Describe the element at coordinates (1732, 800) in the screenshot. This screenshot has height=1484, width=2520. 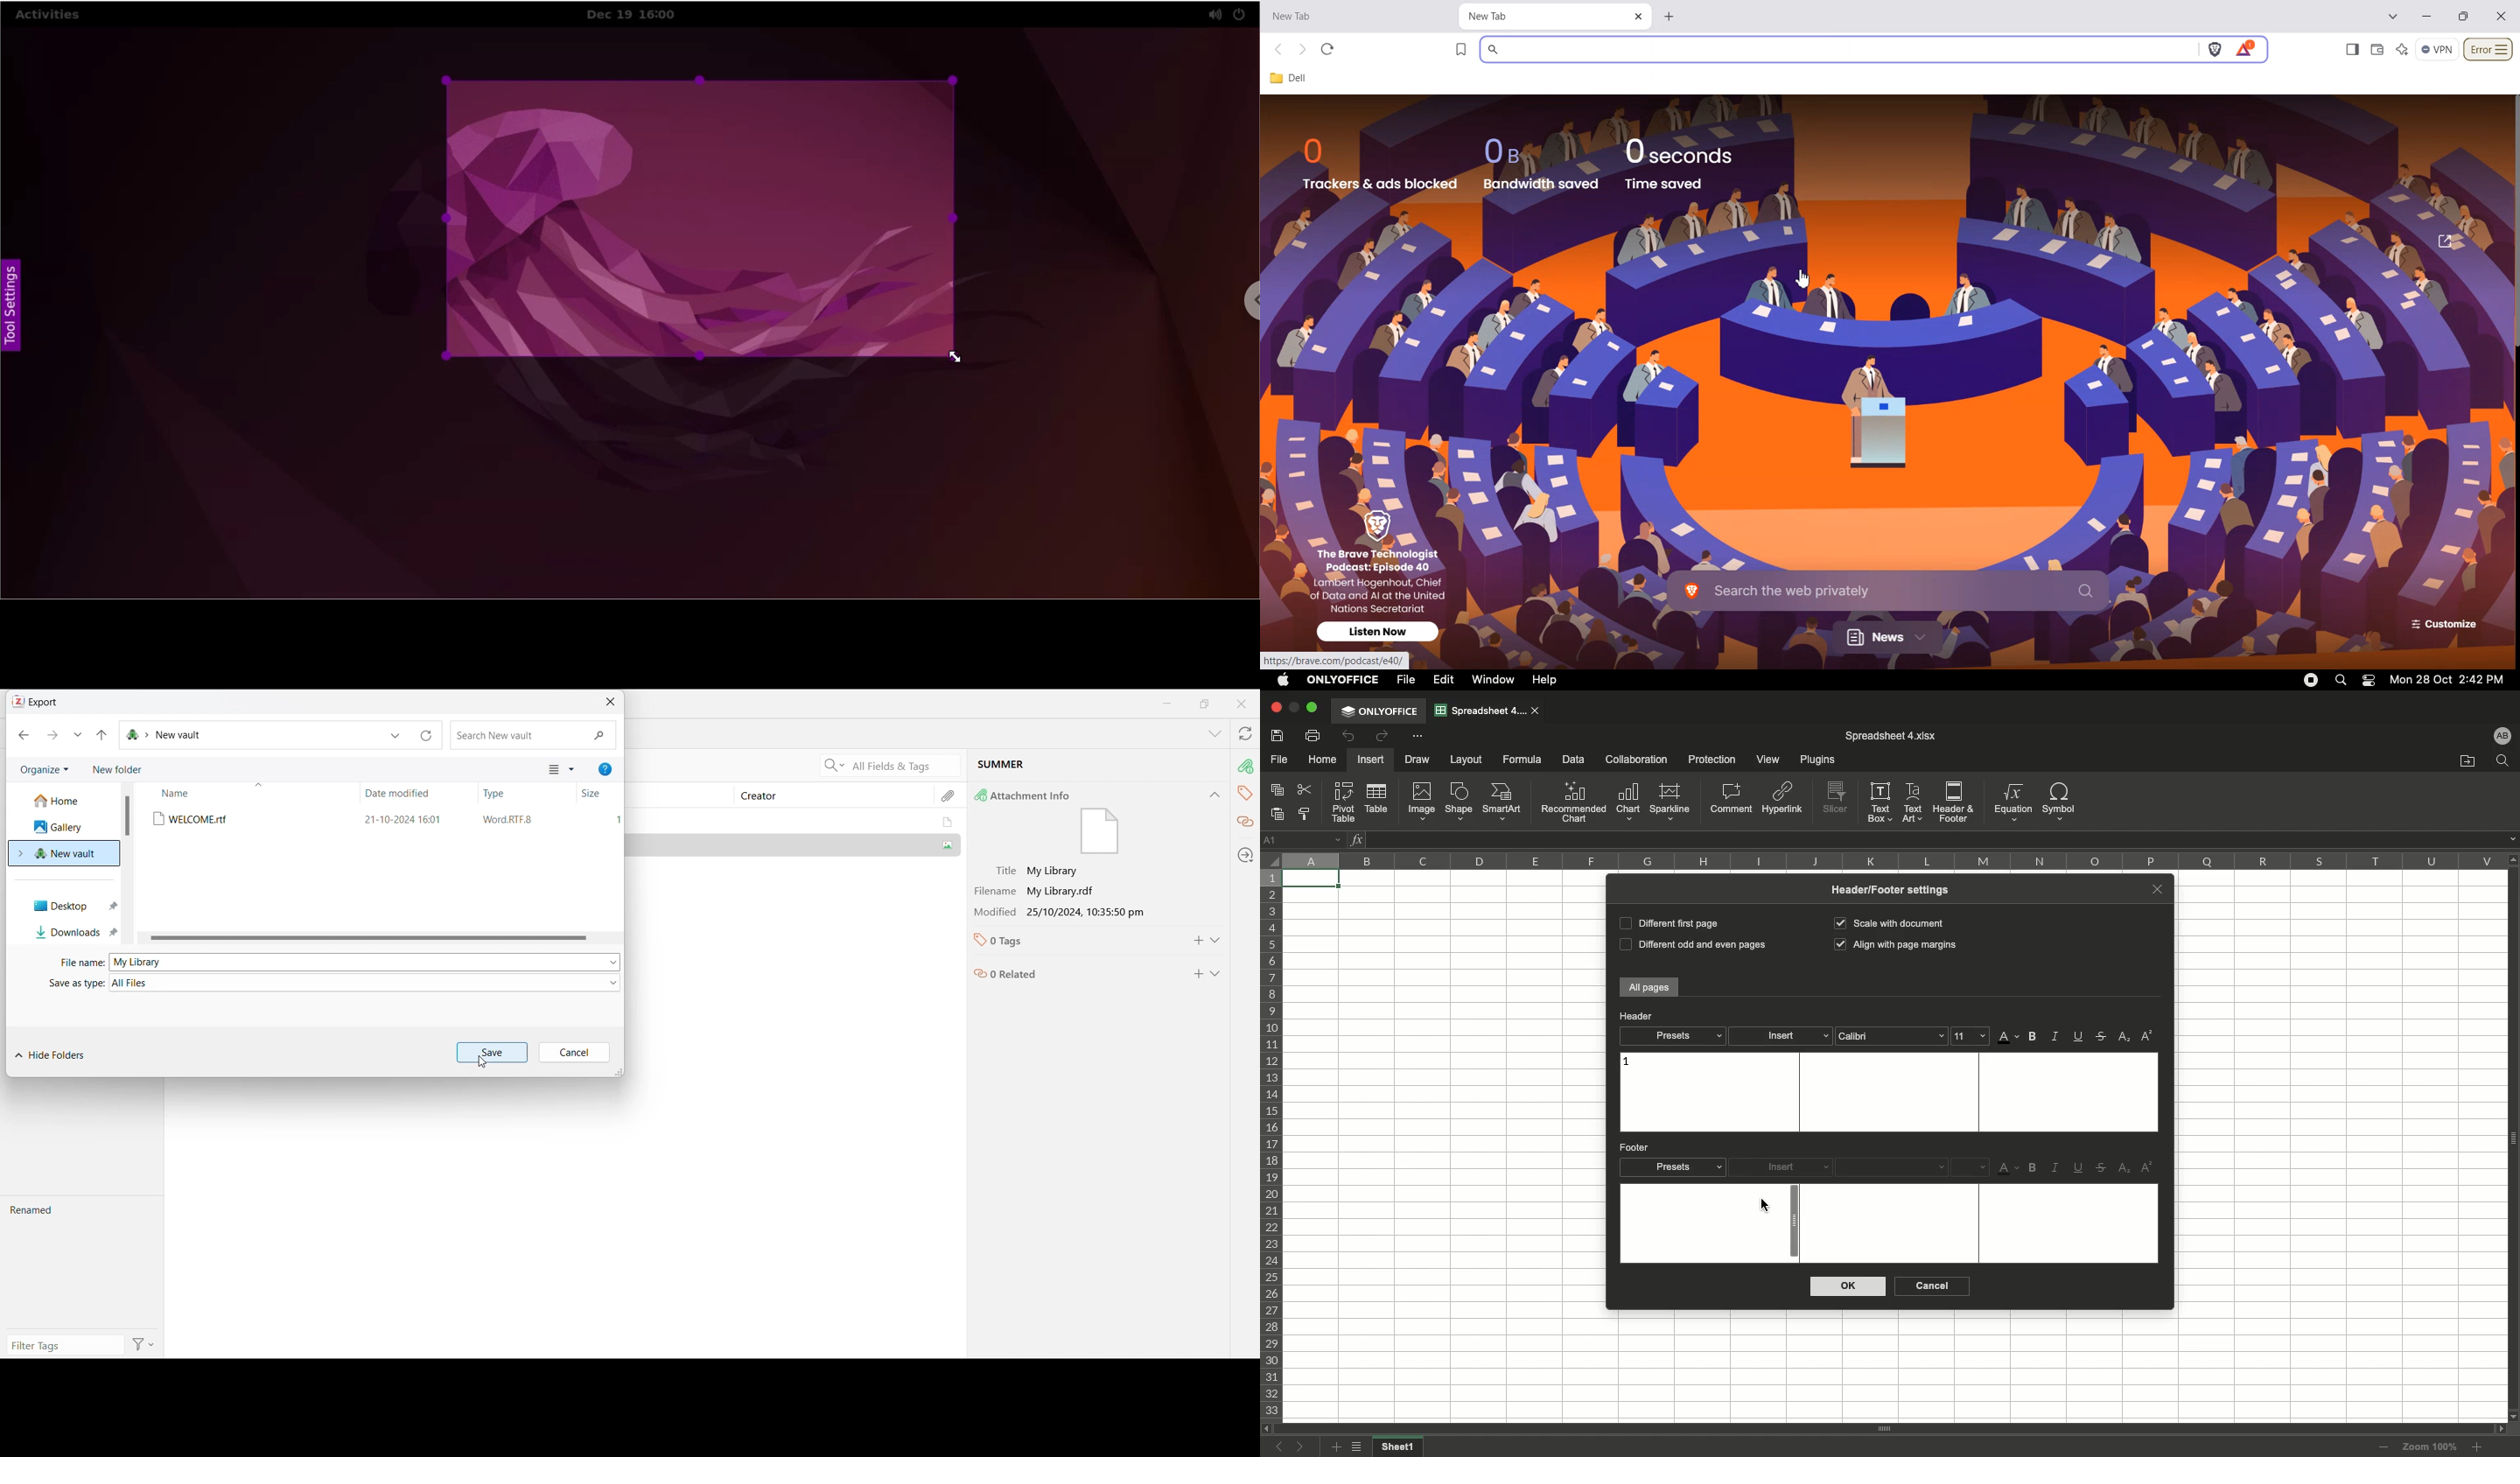
I see `Comment` at that location.